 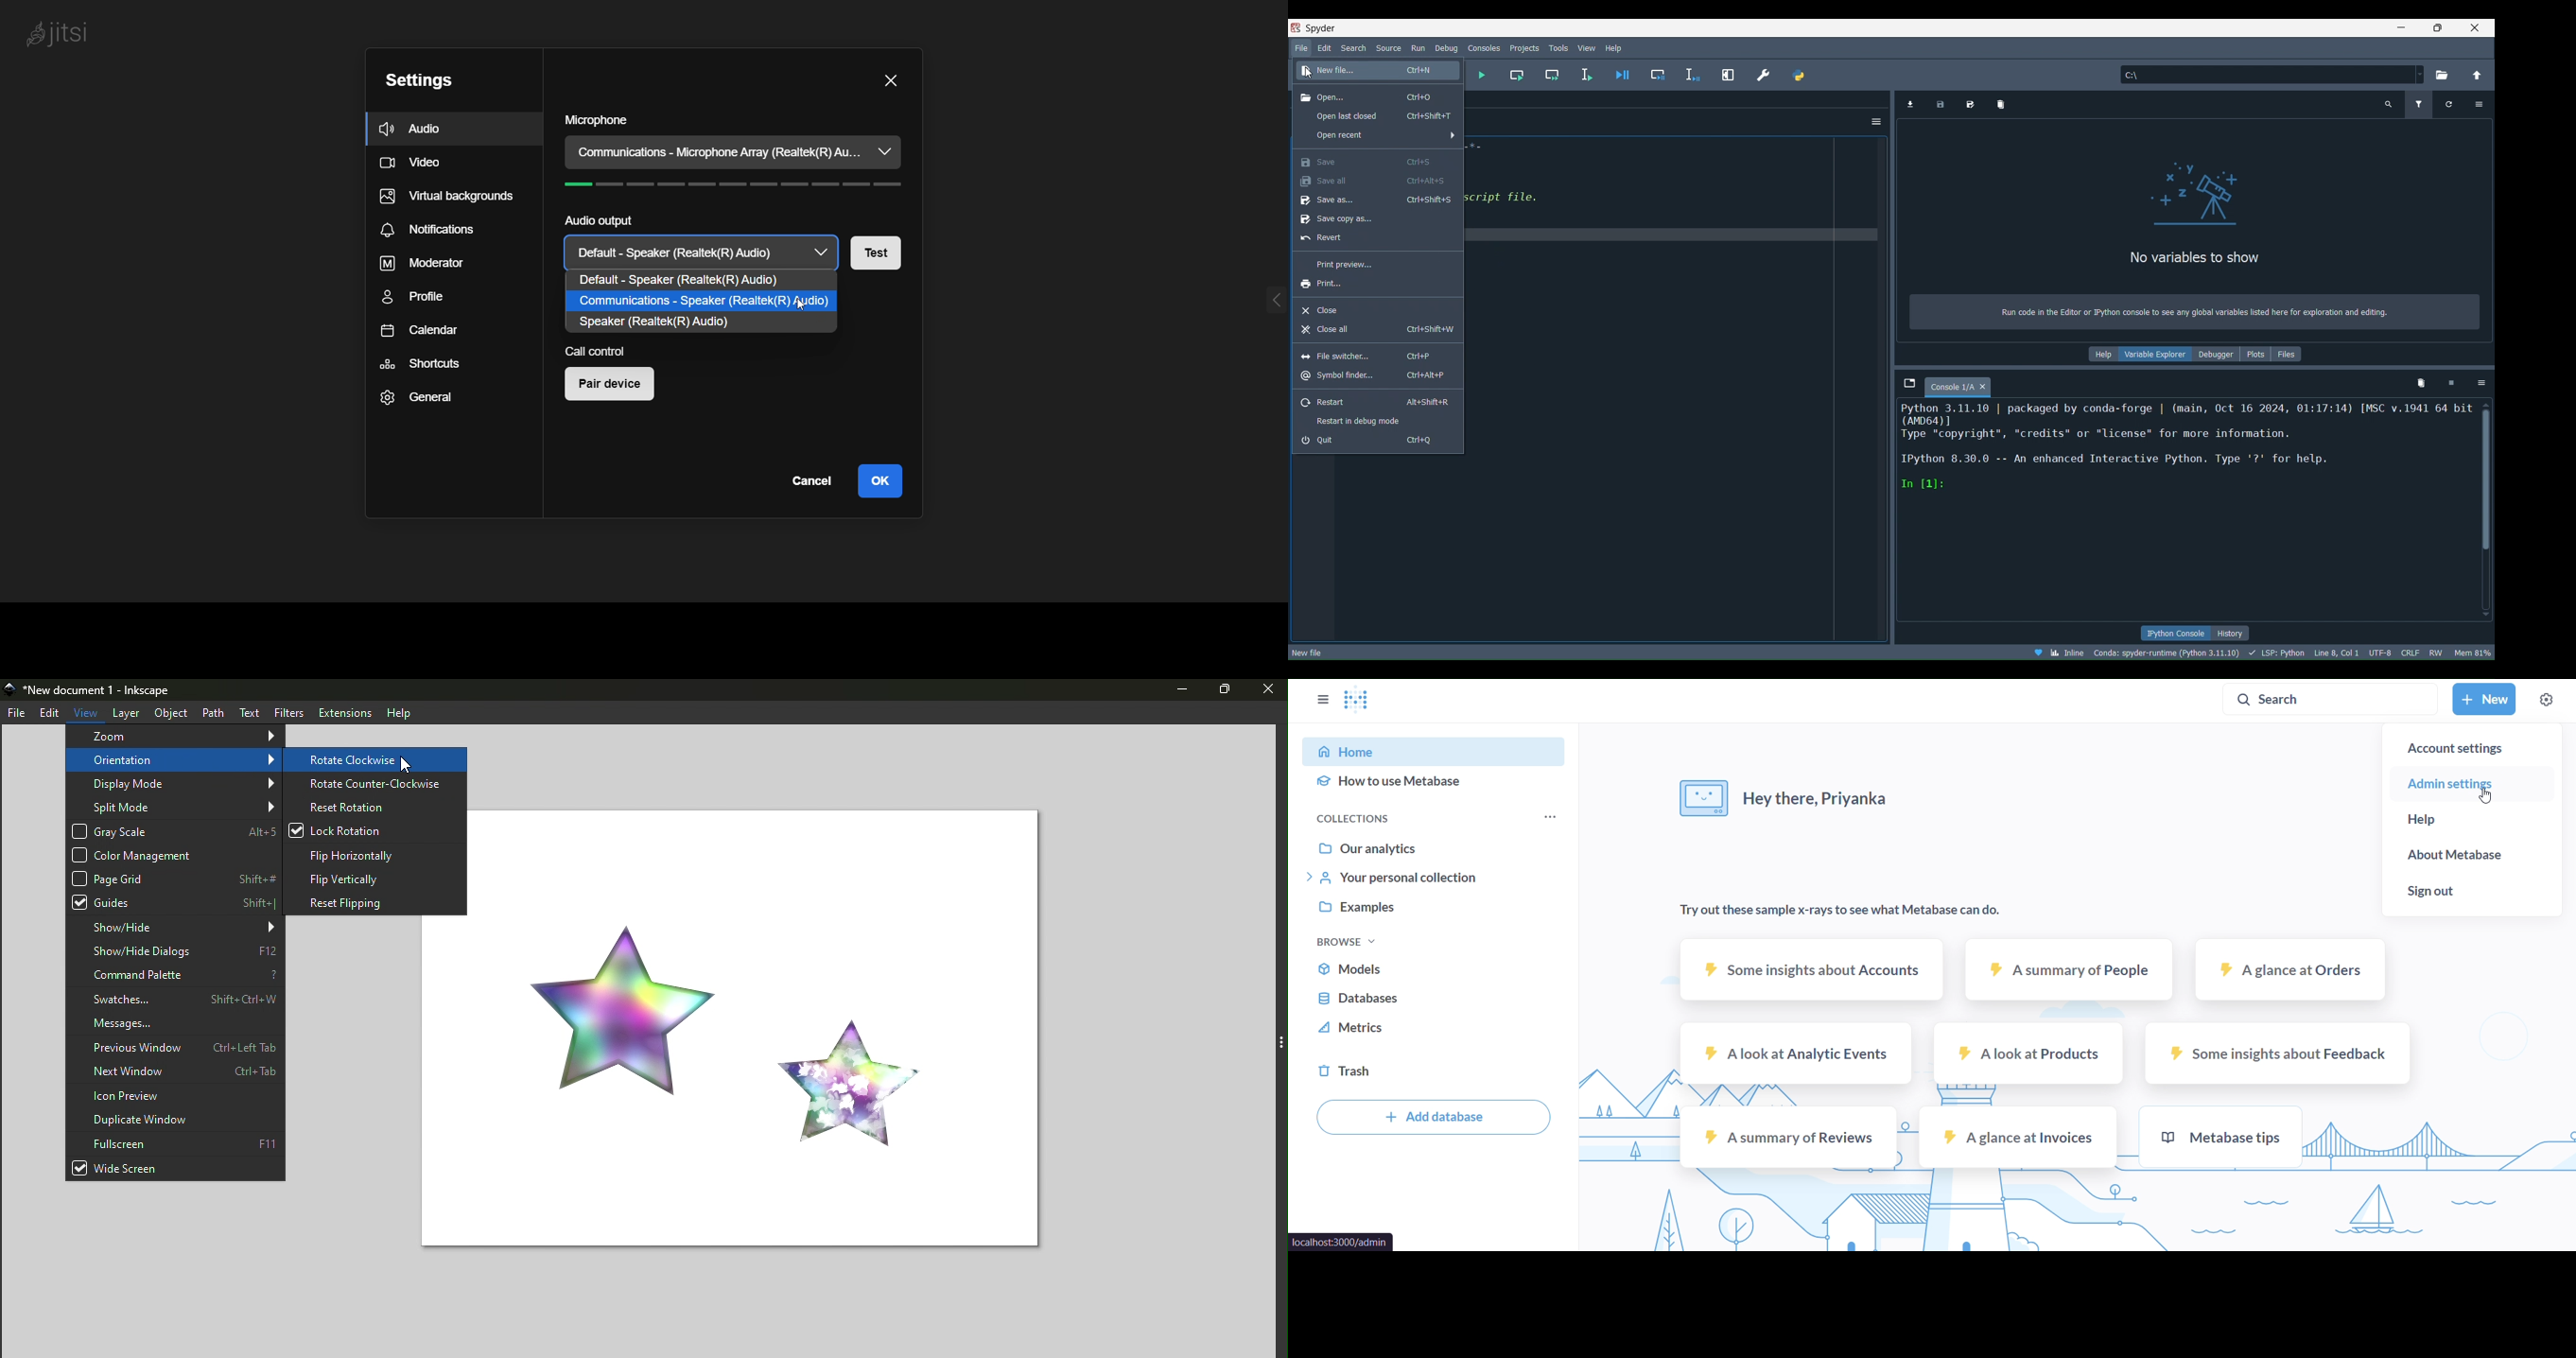 I want to click on Text, so click(x=2195, y=231).